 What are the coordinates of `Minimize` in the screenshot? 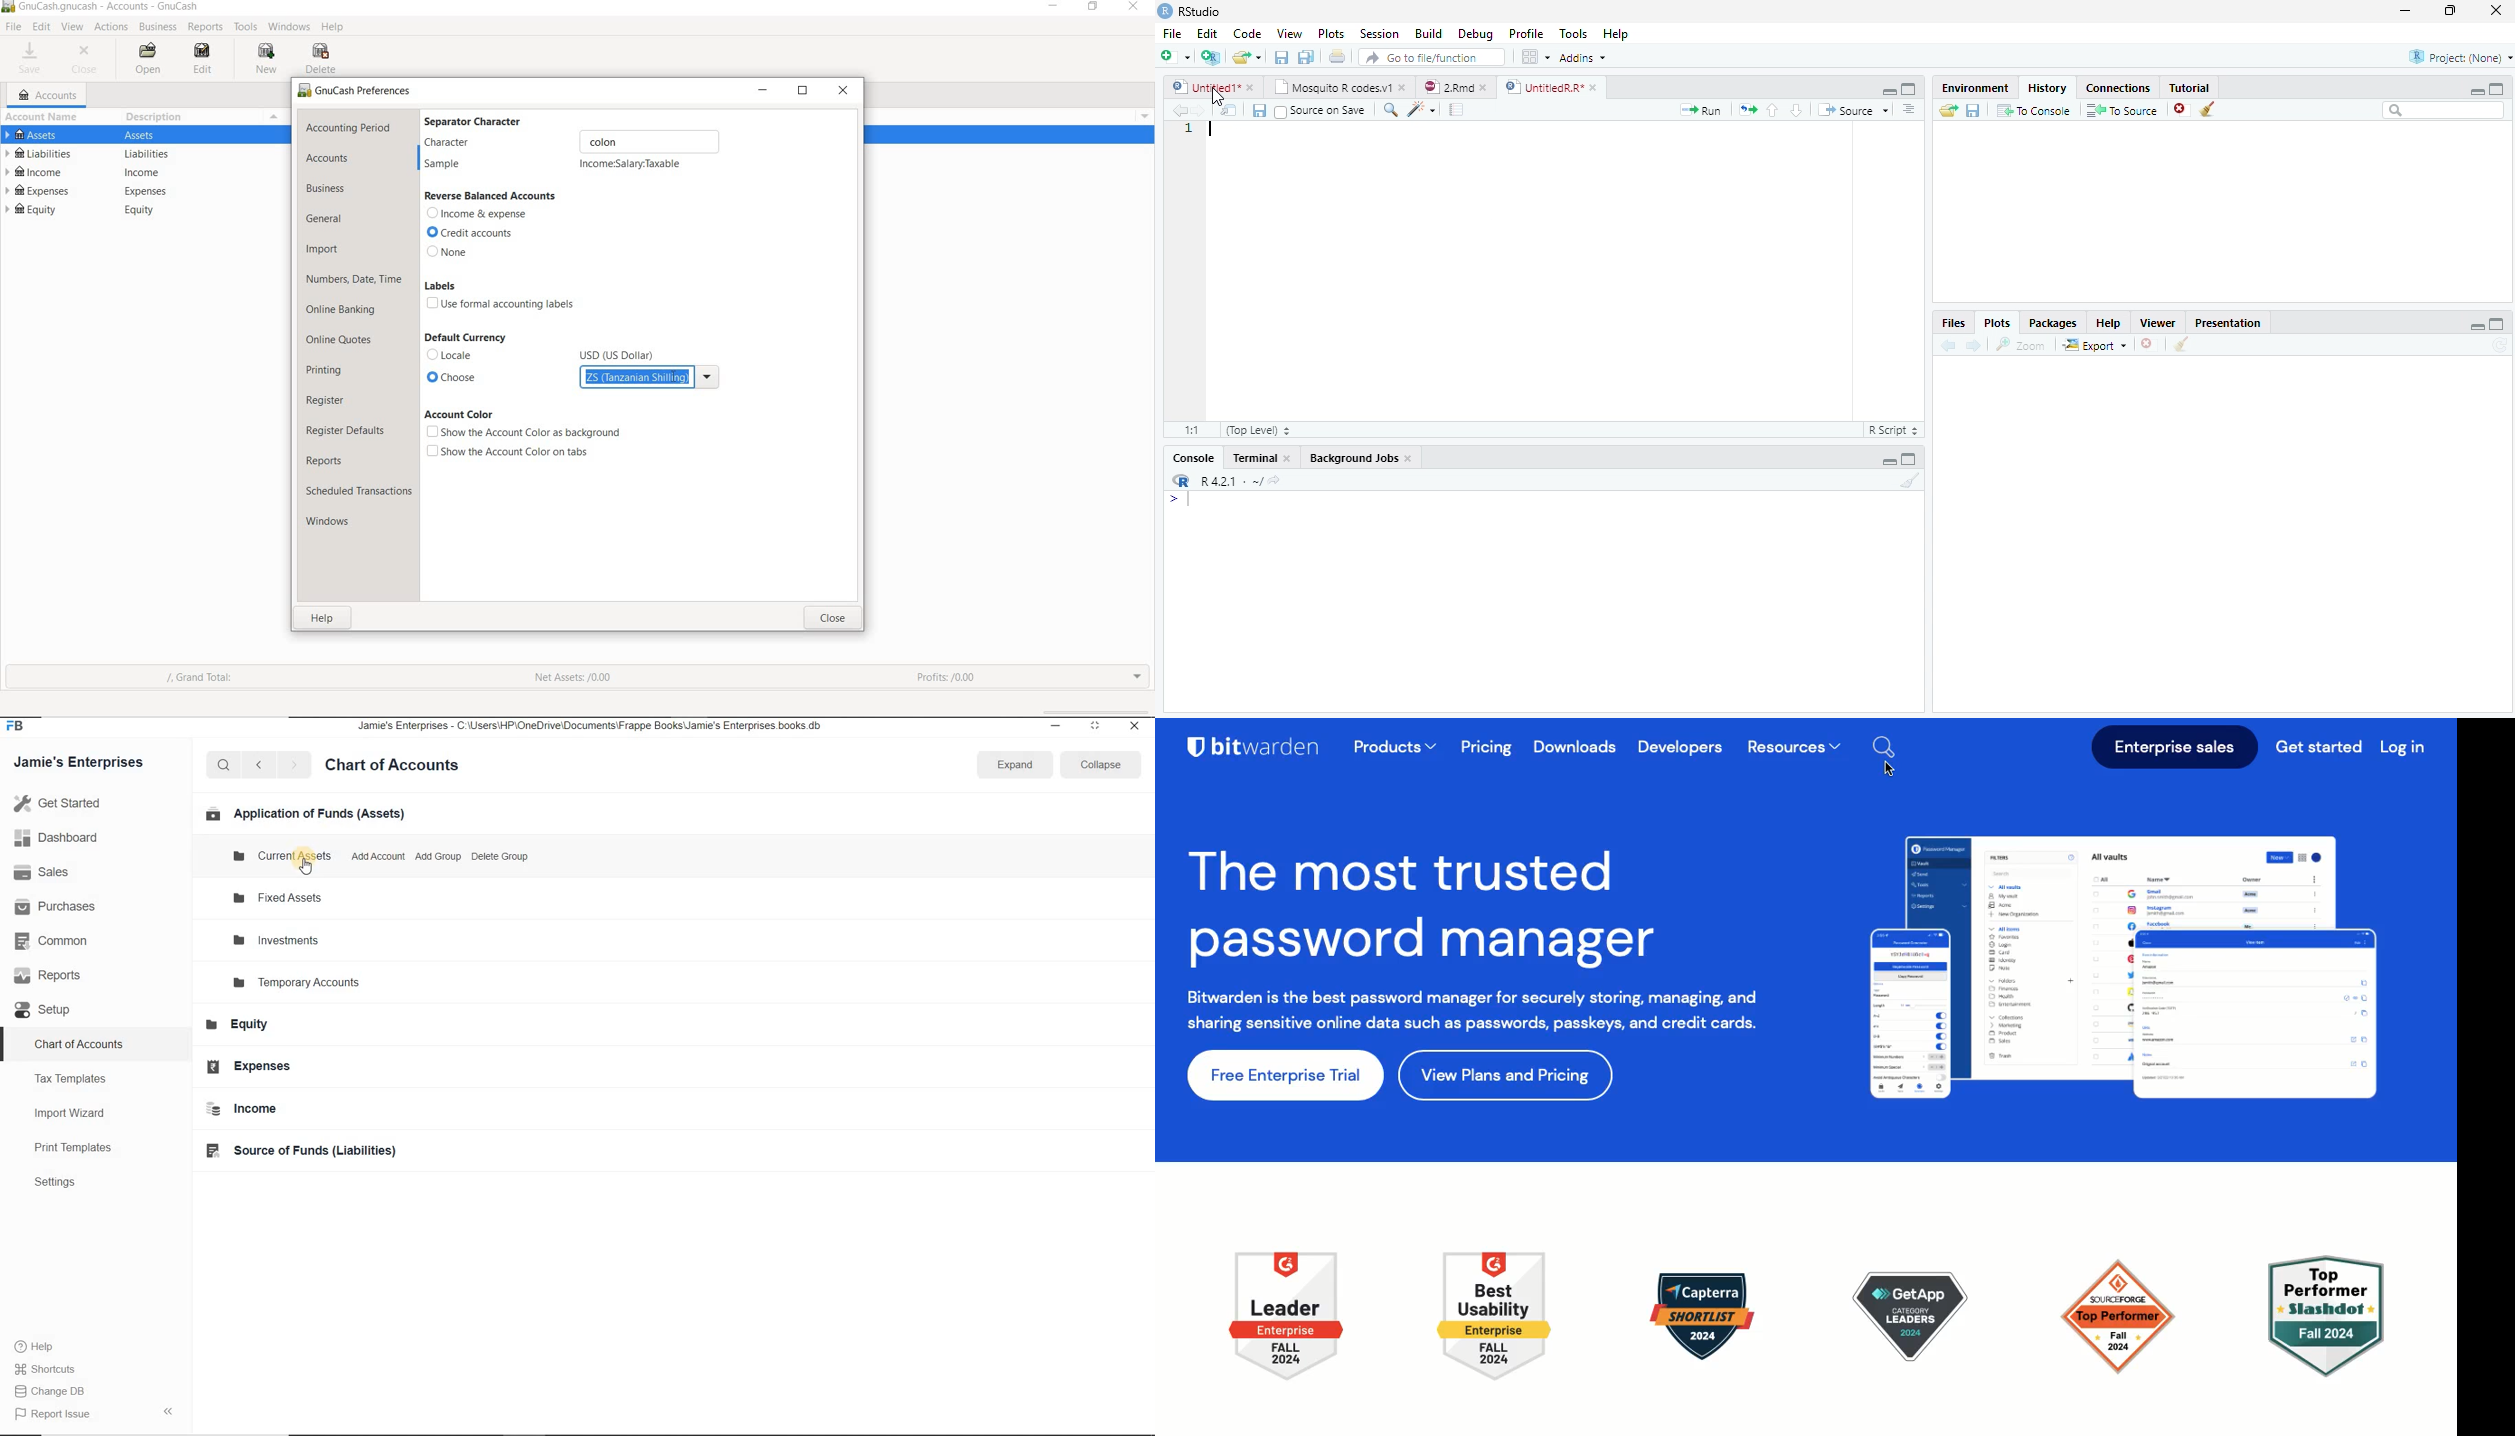 It's located at (2478, 328).